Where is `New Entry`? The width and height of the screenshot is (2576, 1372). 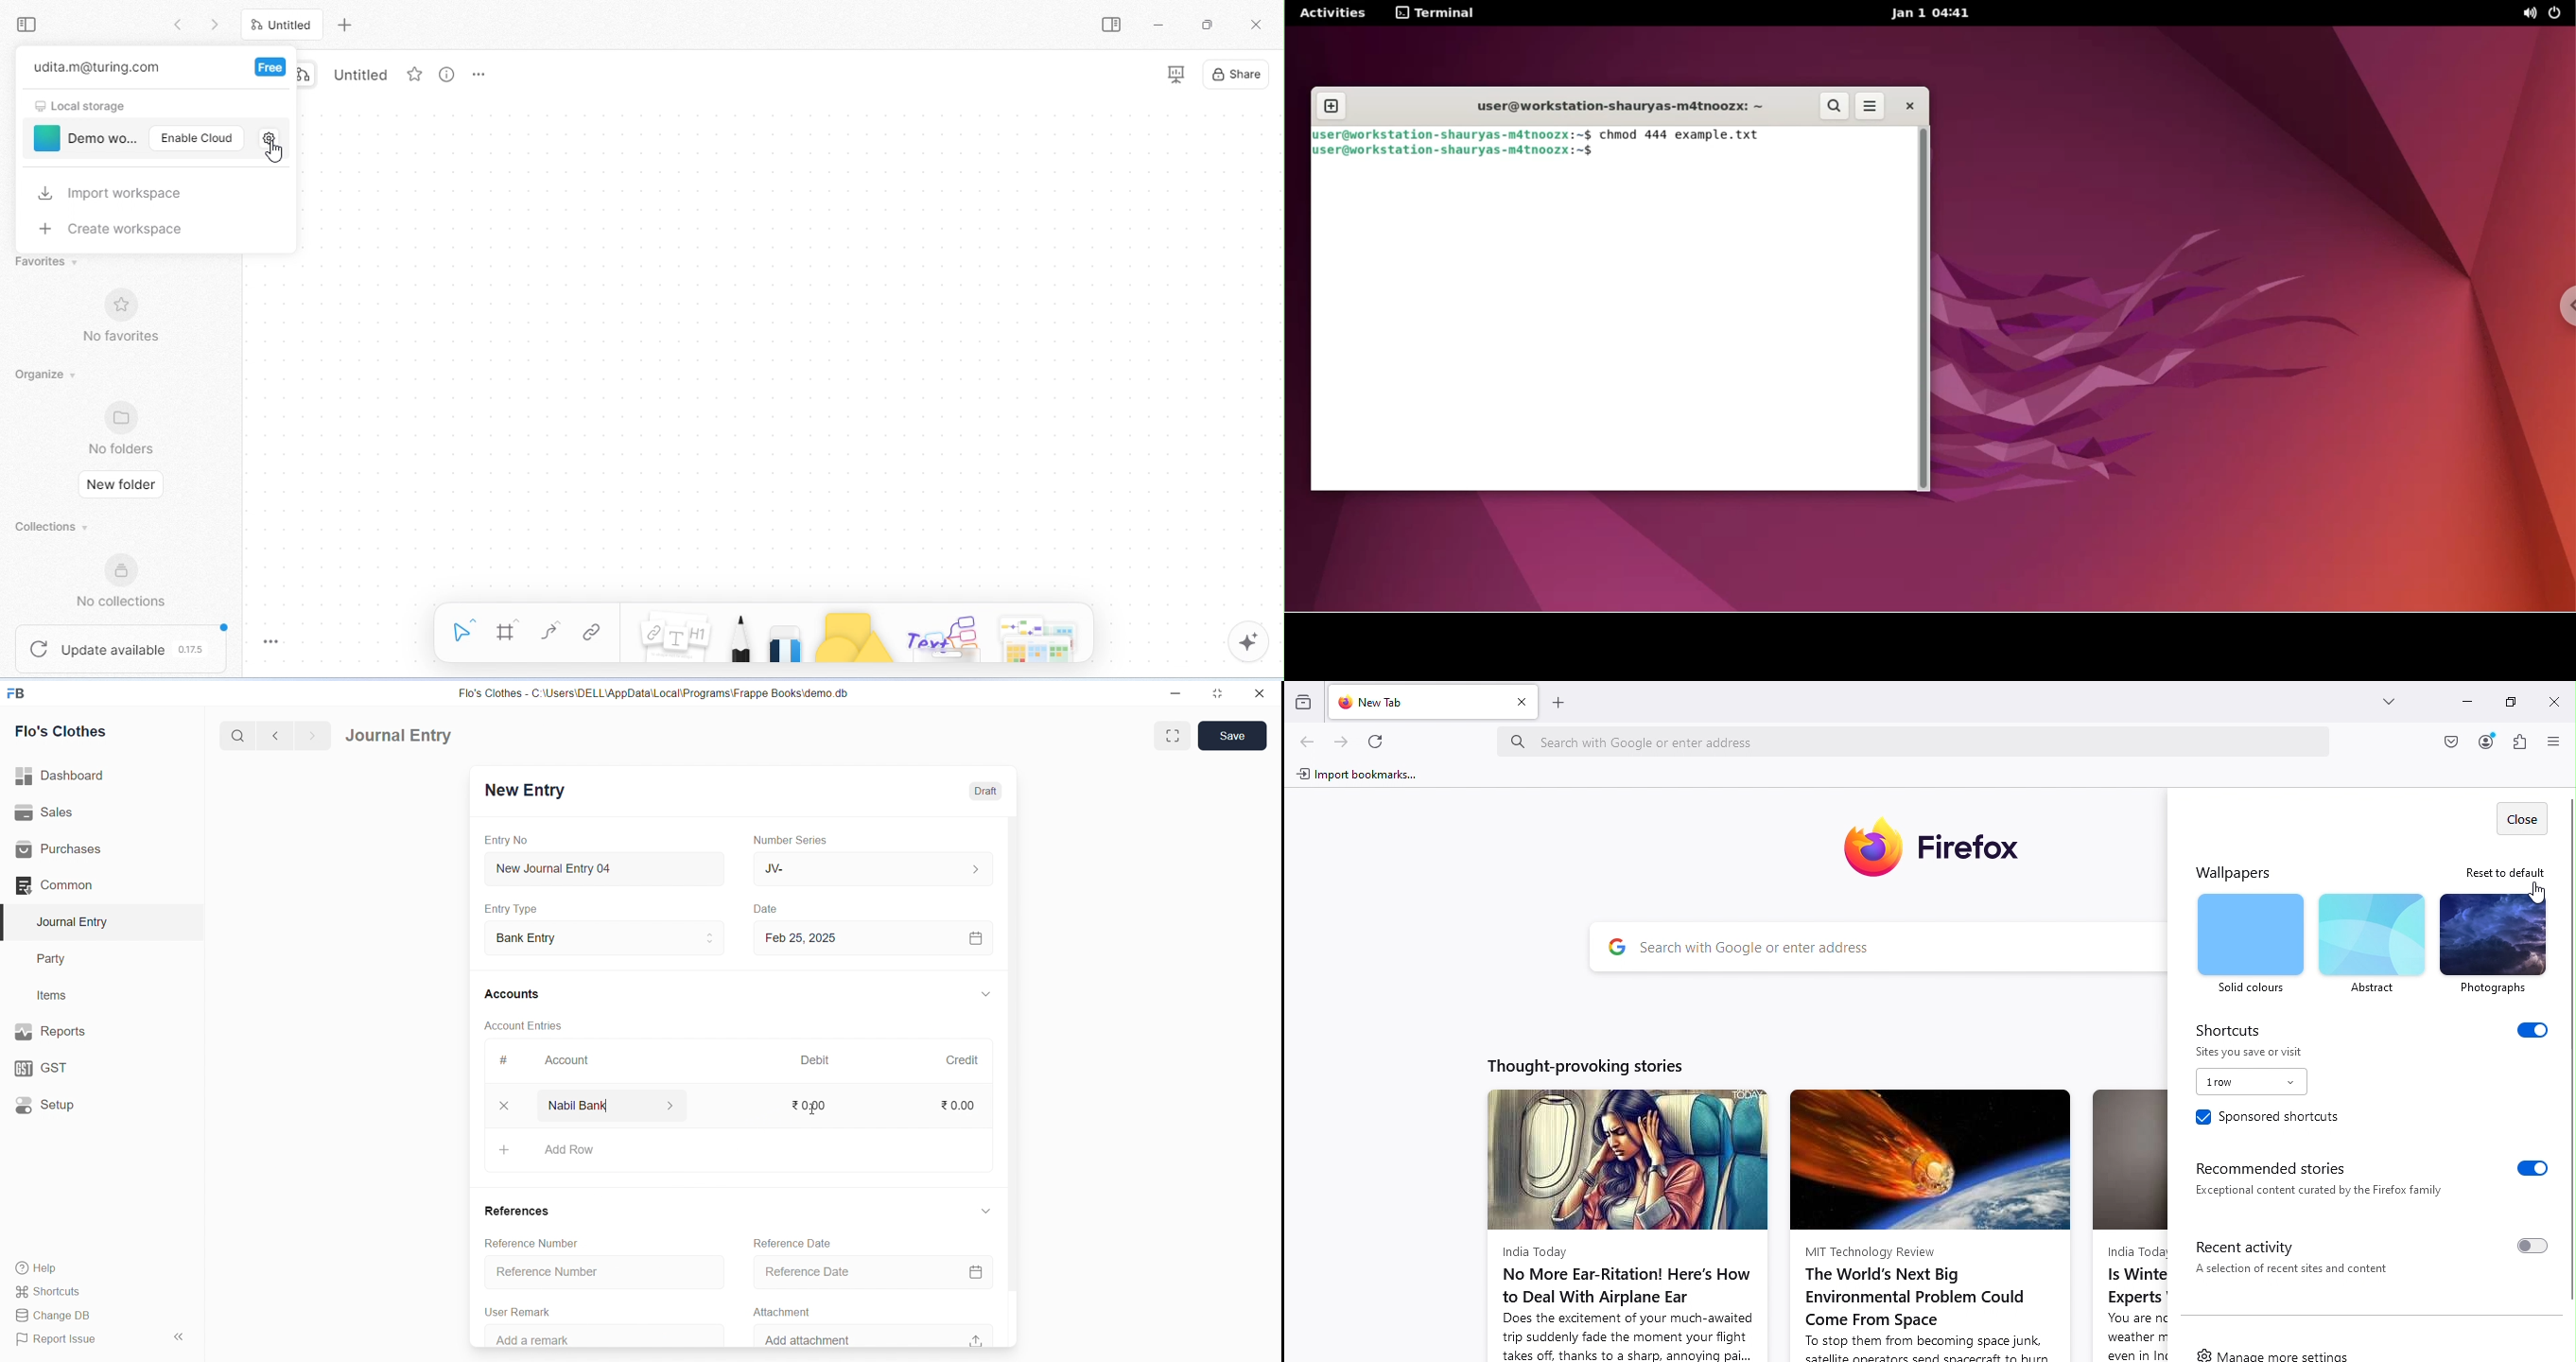
New Entry is located at coordinates (523, 792).